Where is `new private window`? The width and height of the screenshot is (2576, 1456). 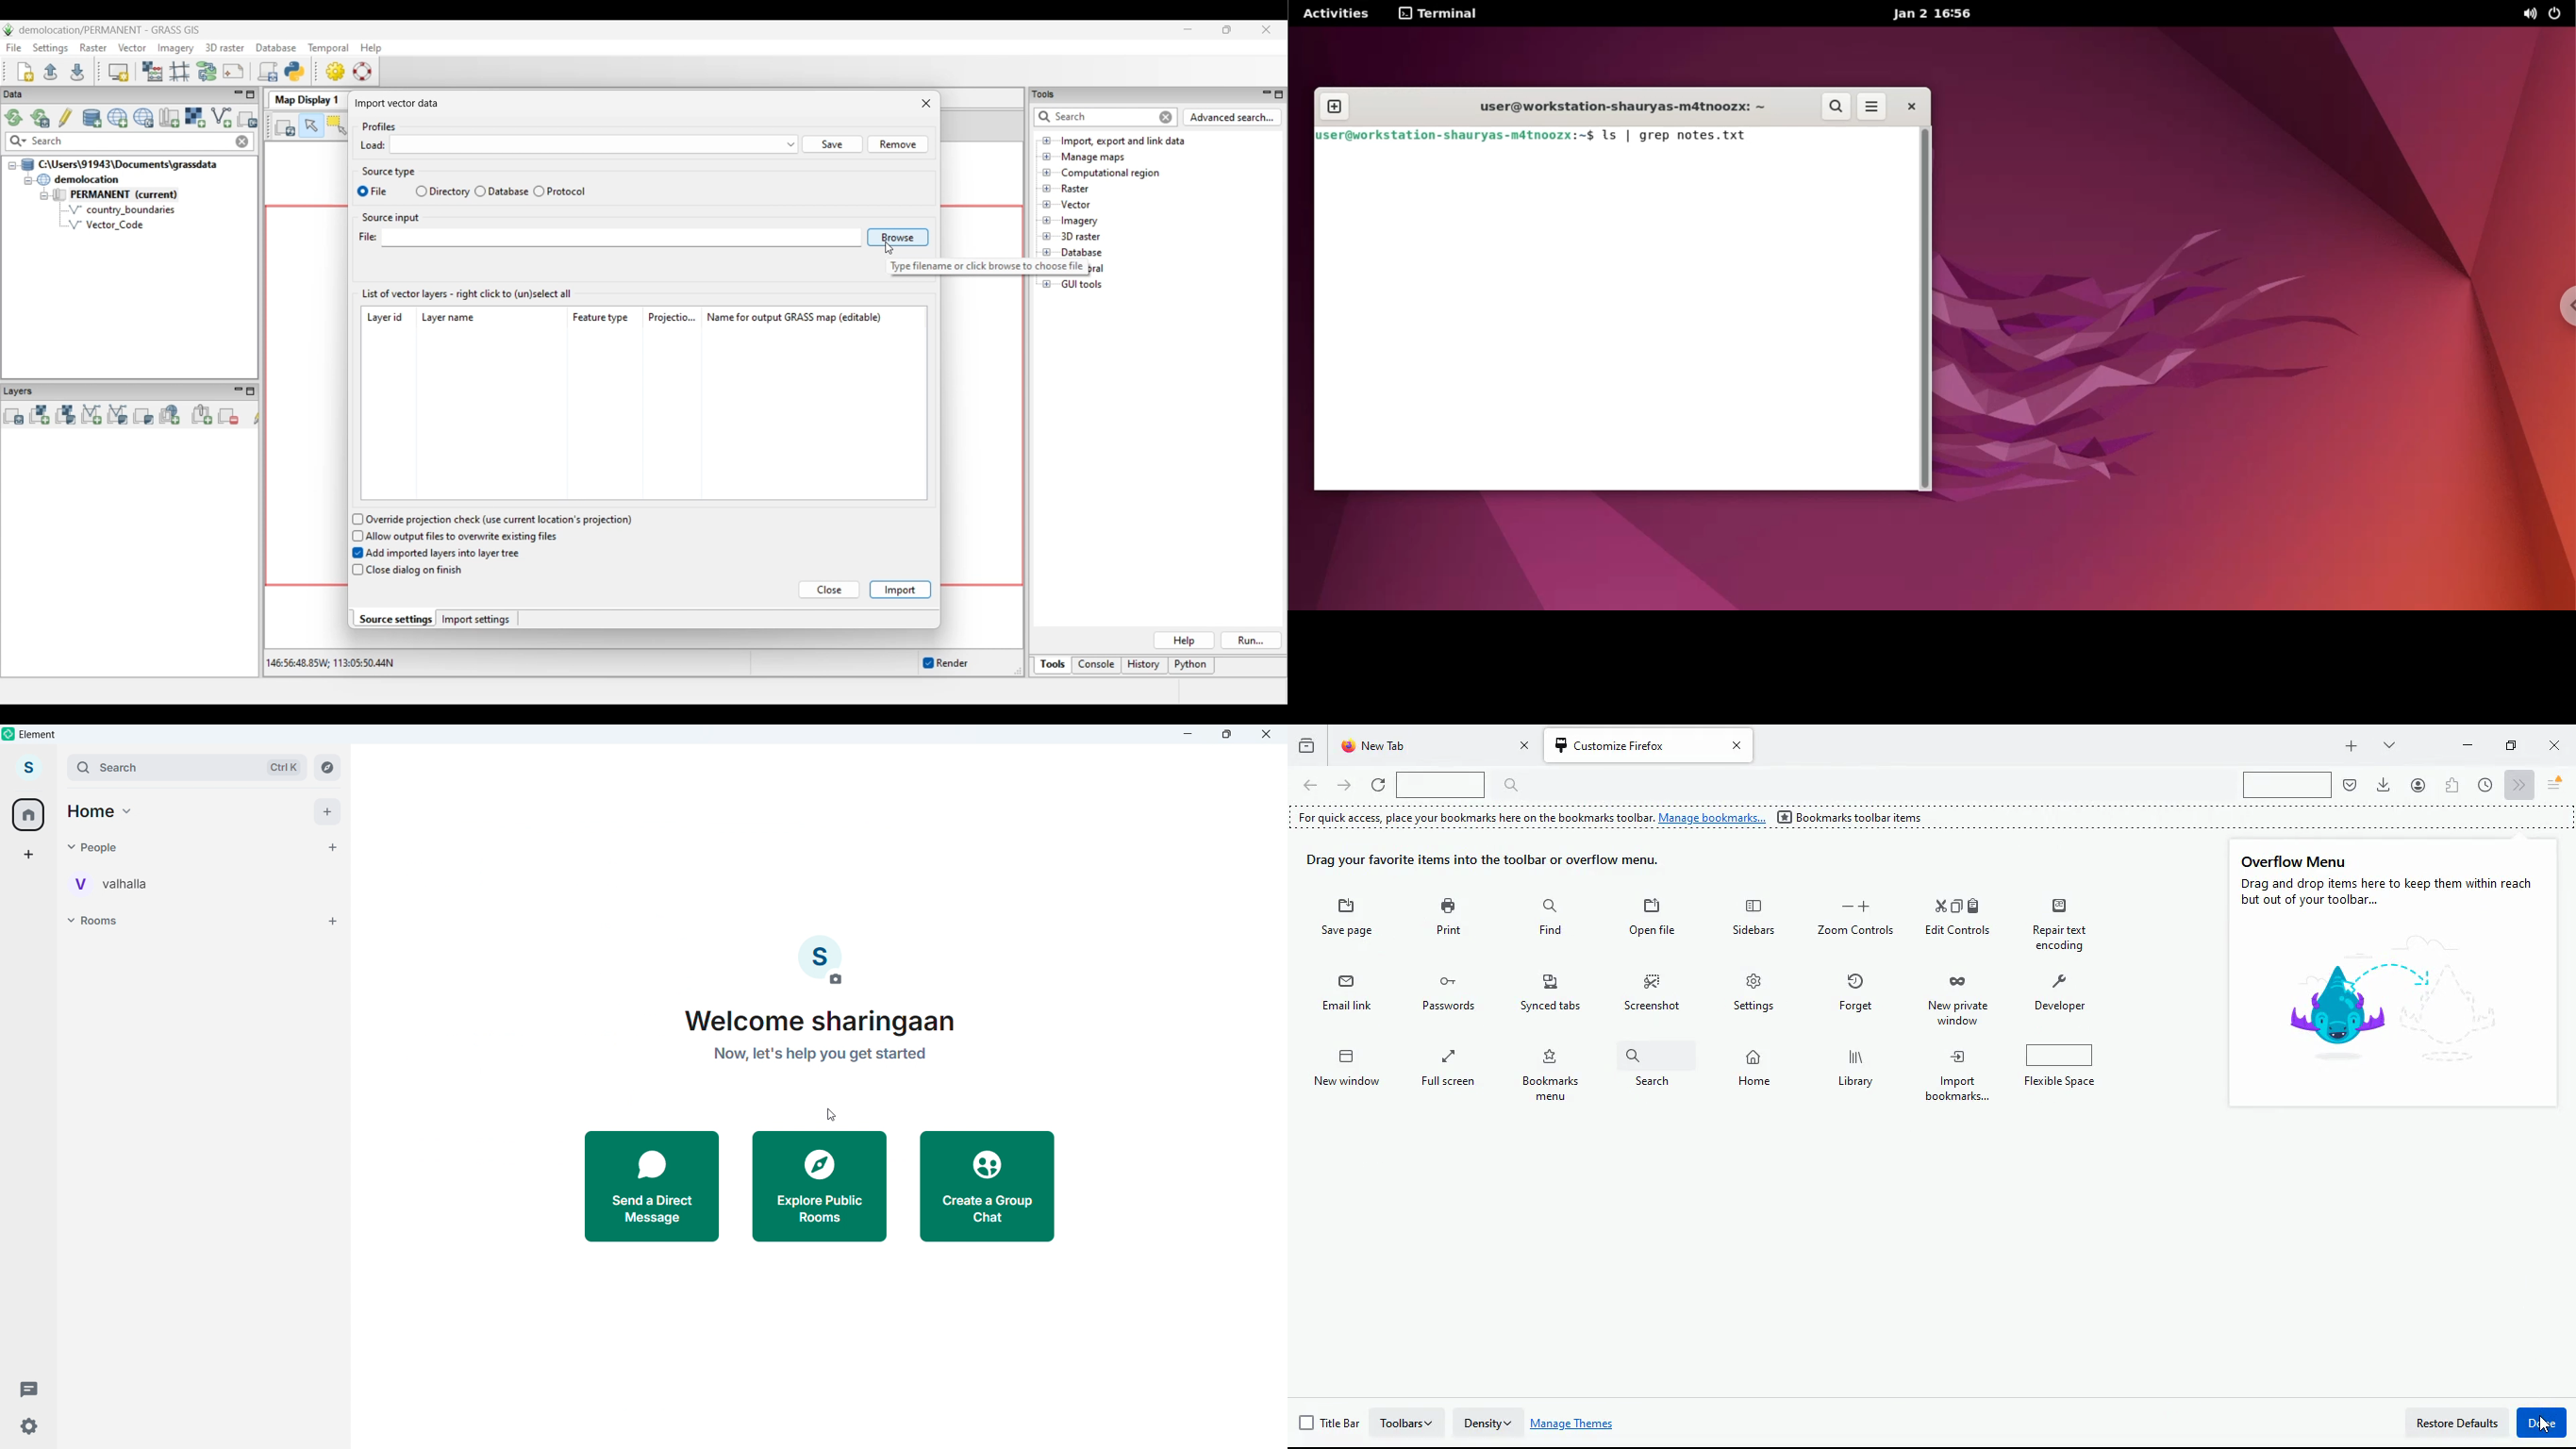
new private window is located at coordinates (2069, 1000).